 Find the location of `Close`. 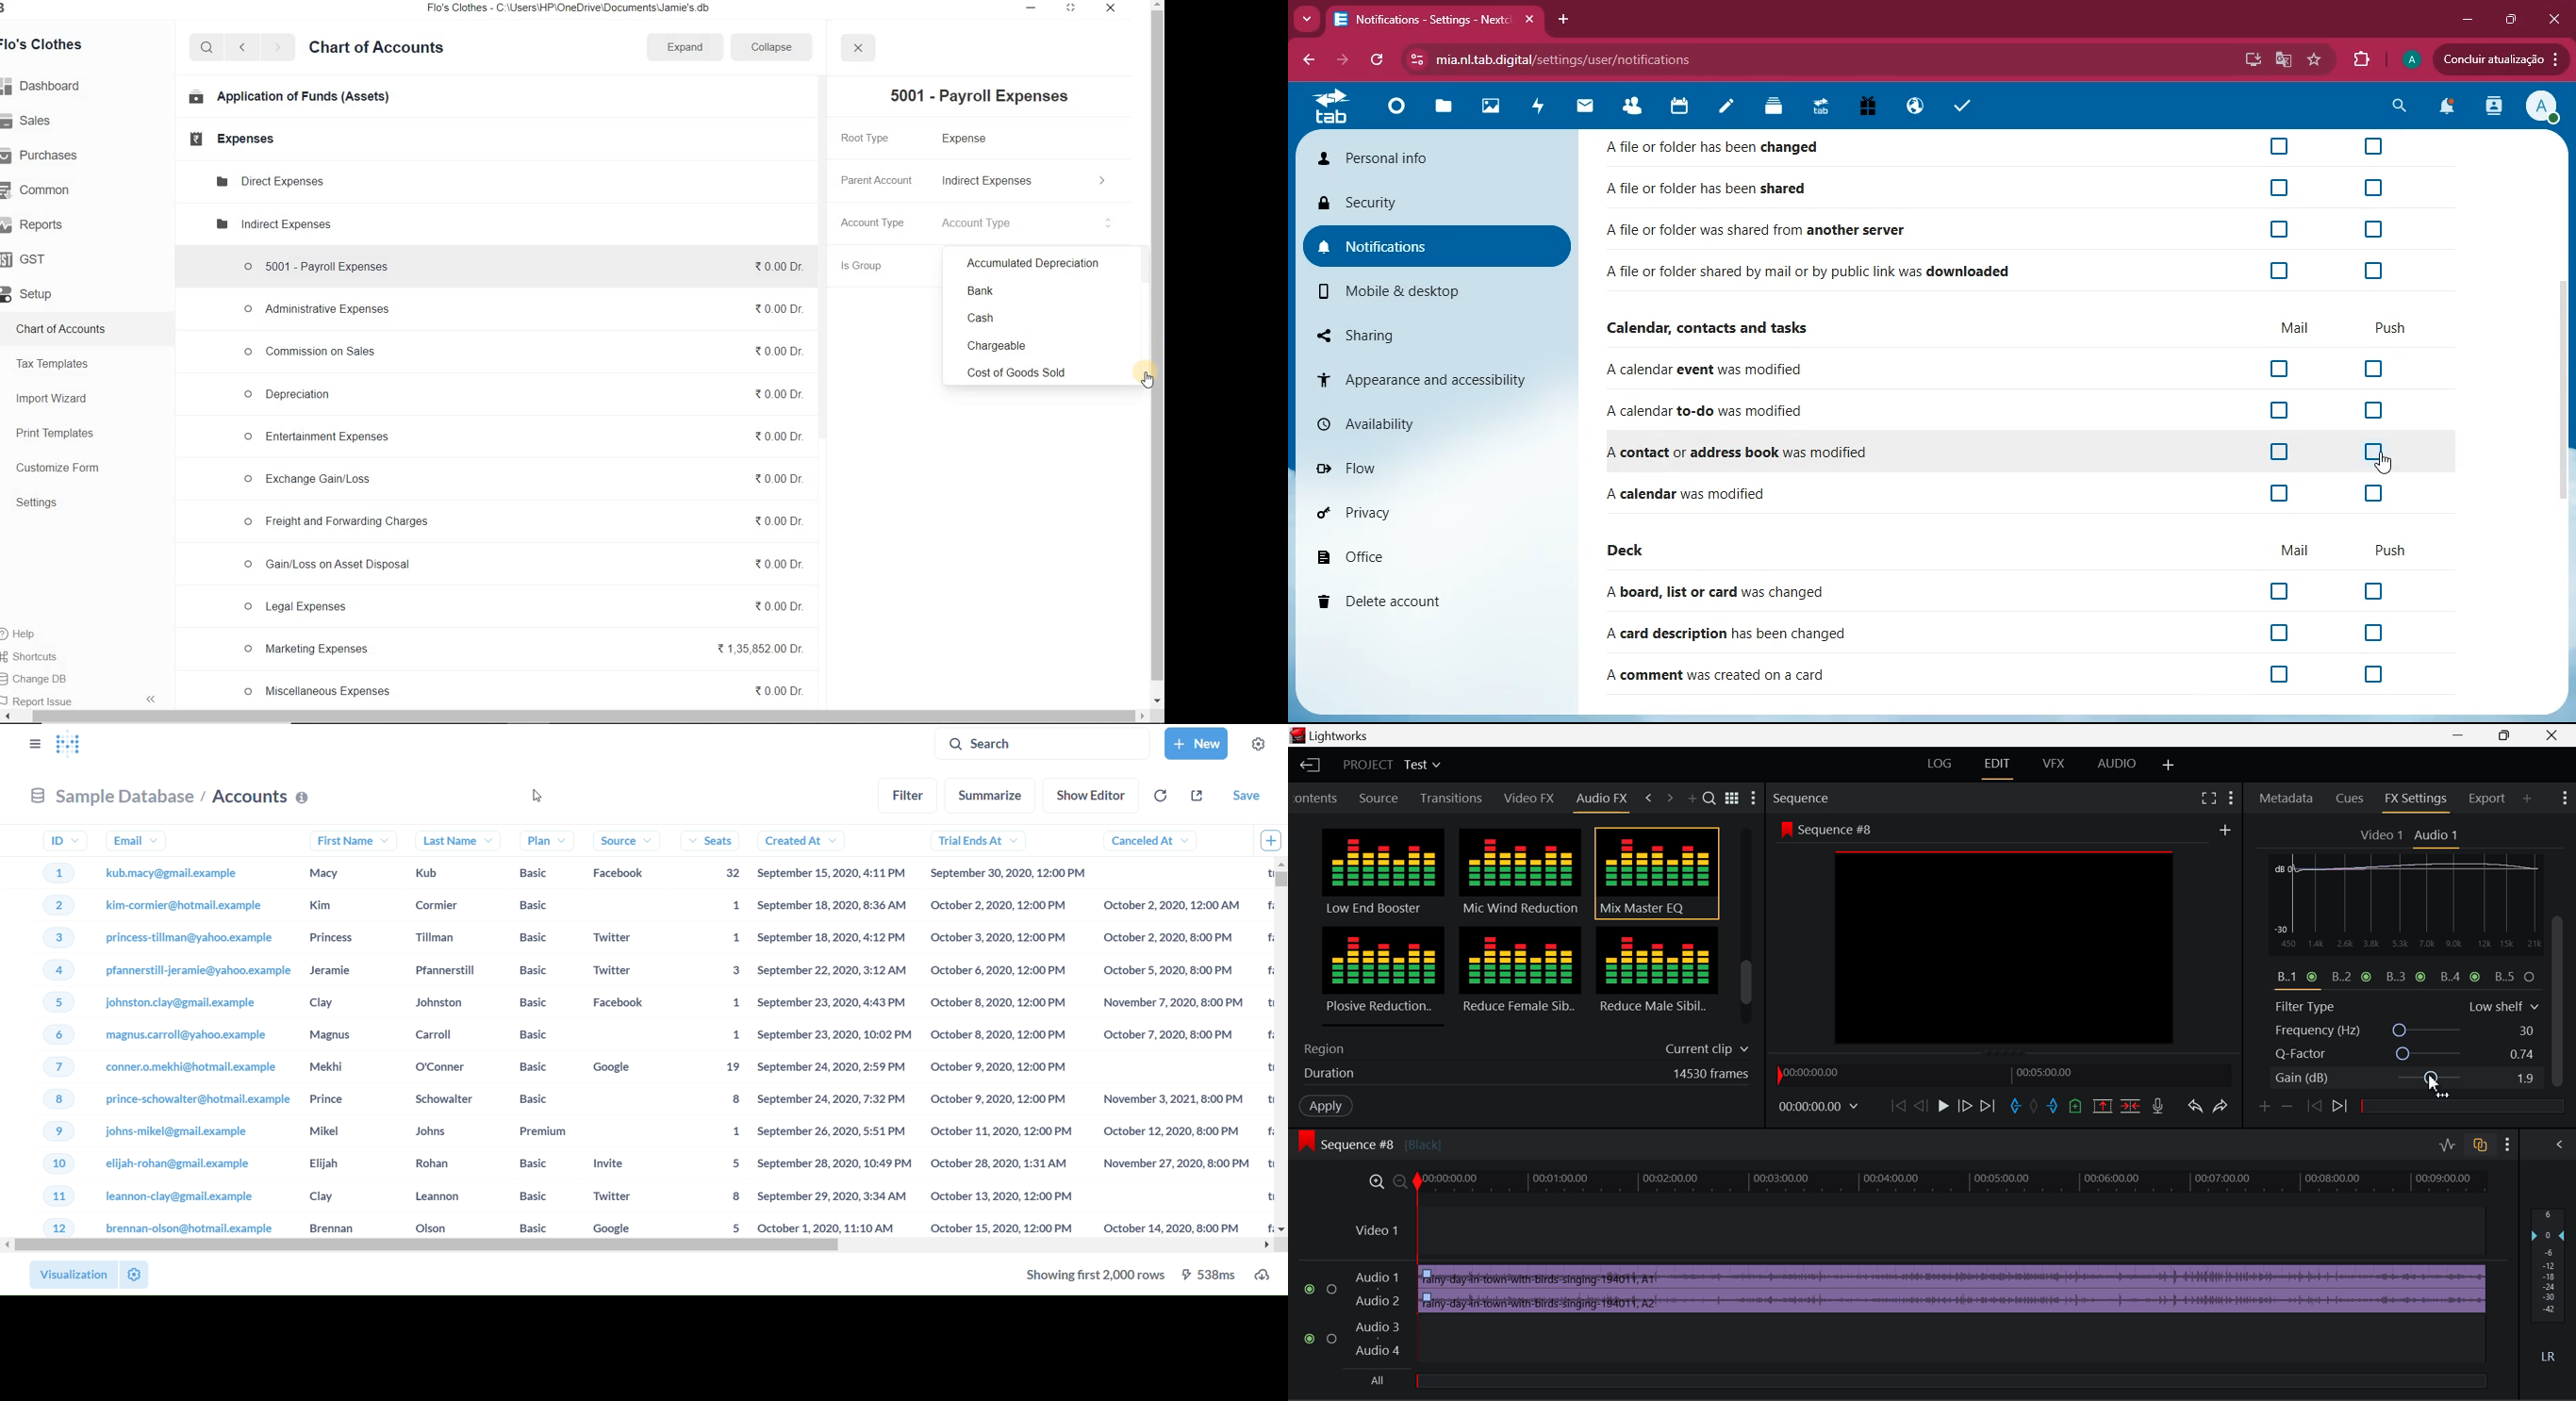

Close is located at coordinates (2545, 735).